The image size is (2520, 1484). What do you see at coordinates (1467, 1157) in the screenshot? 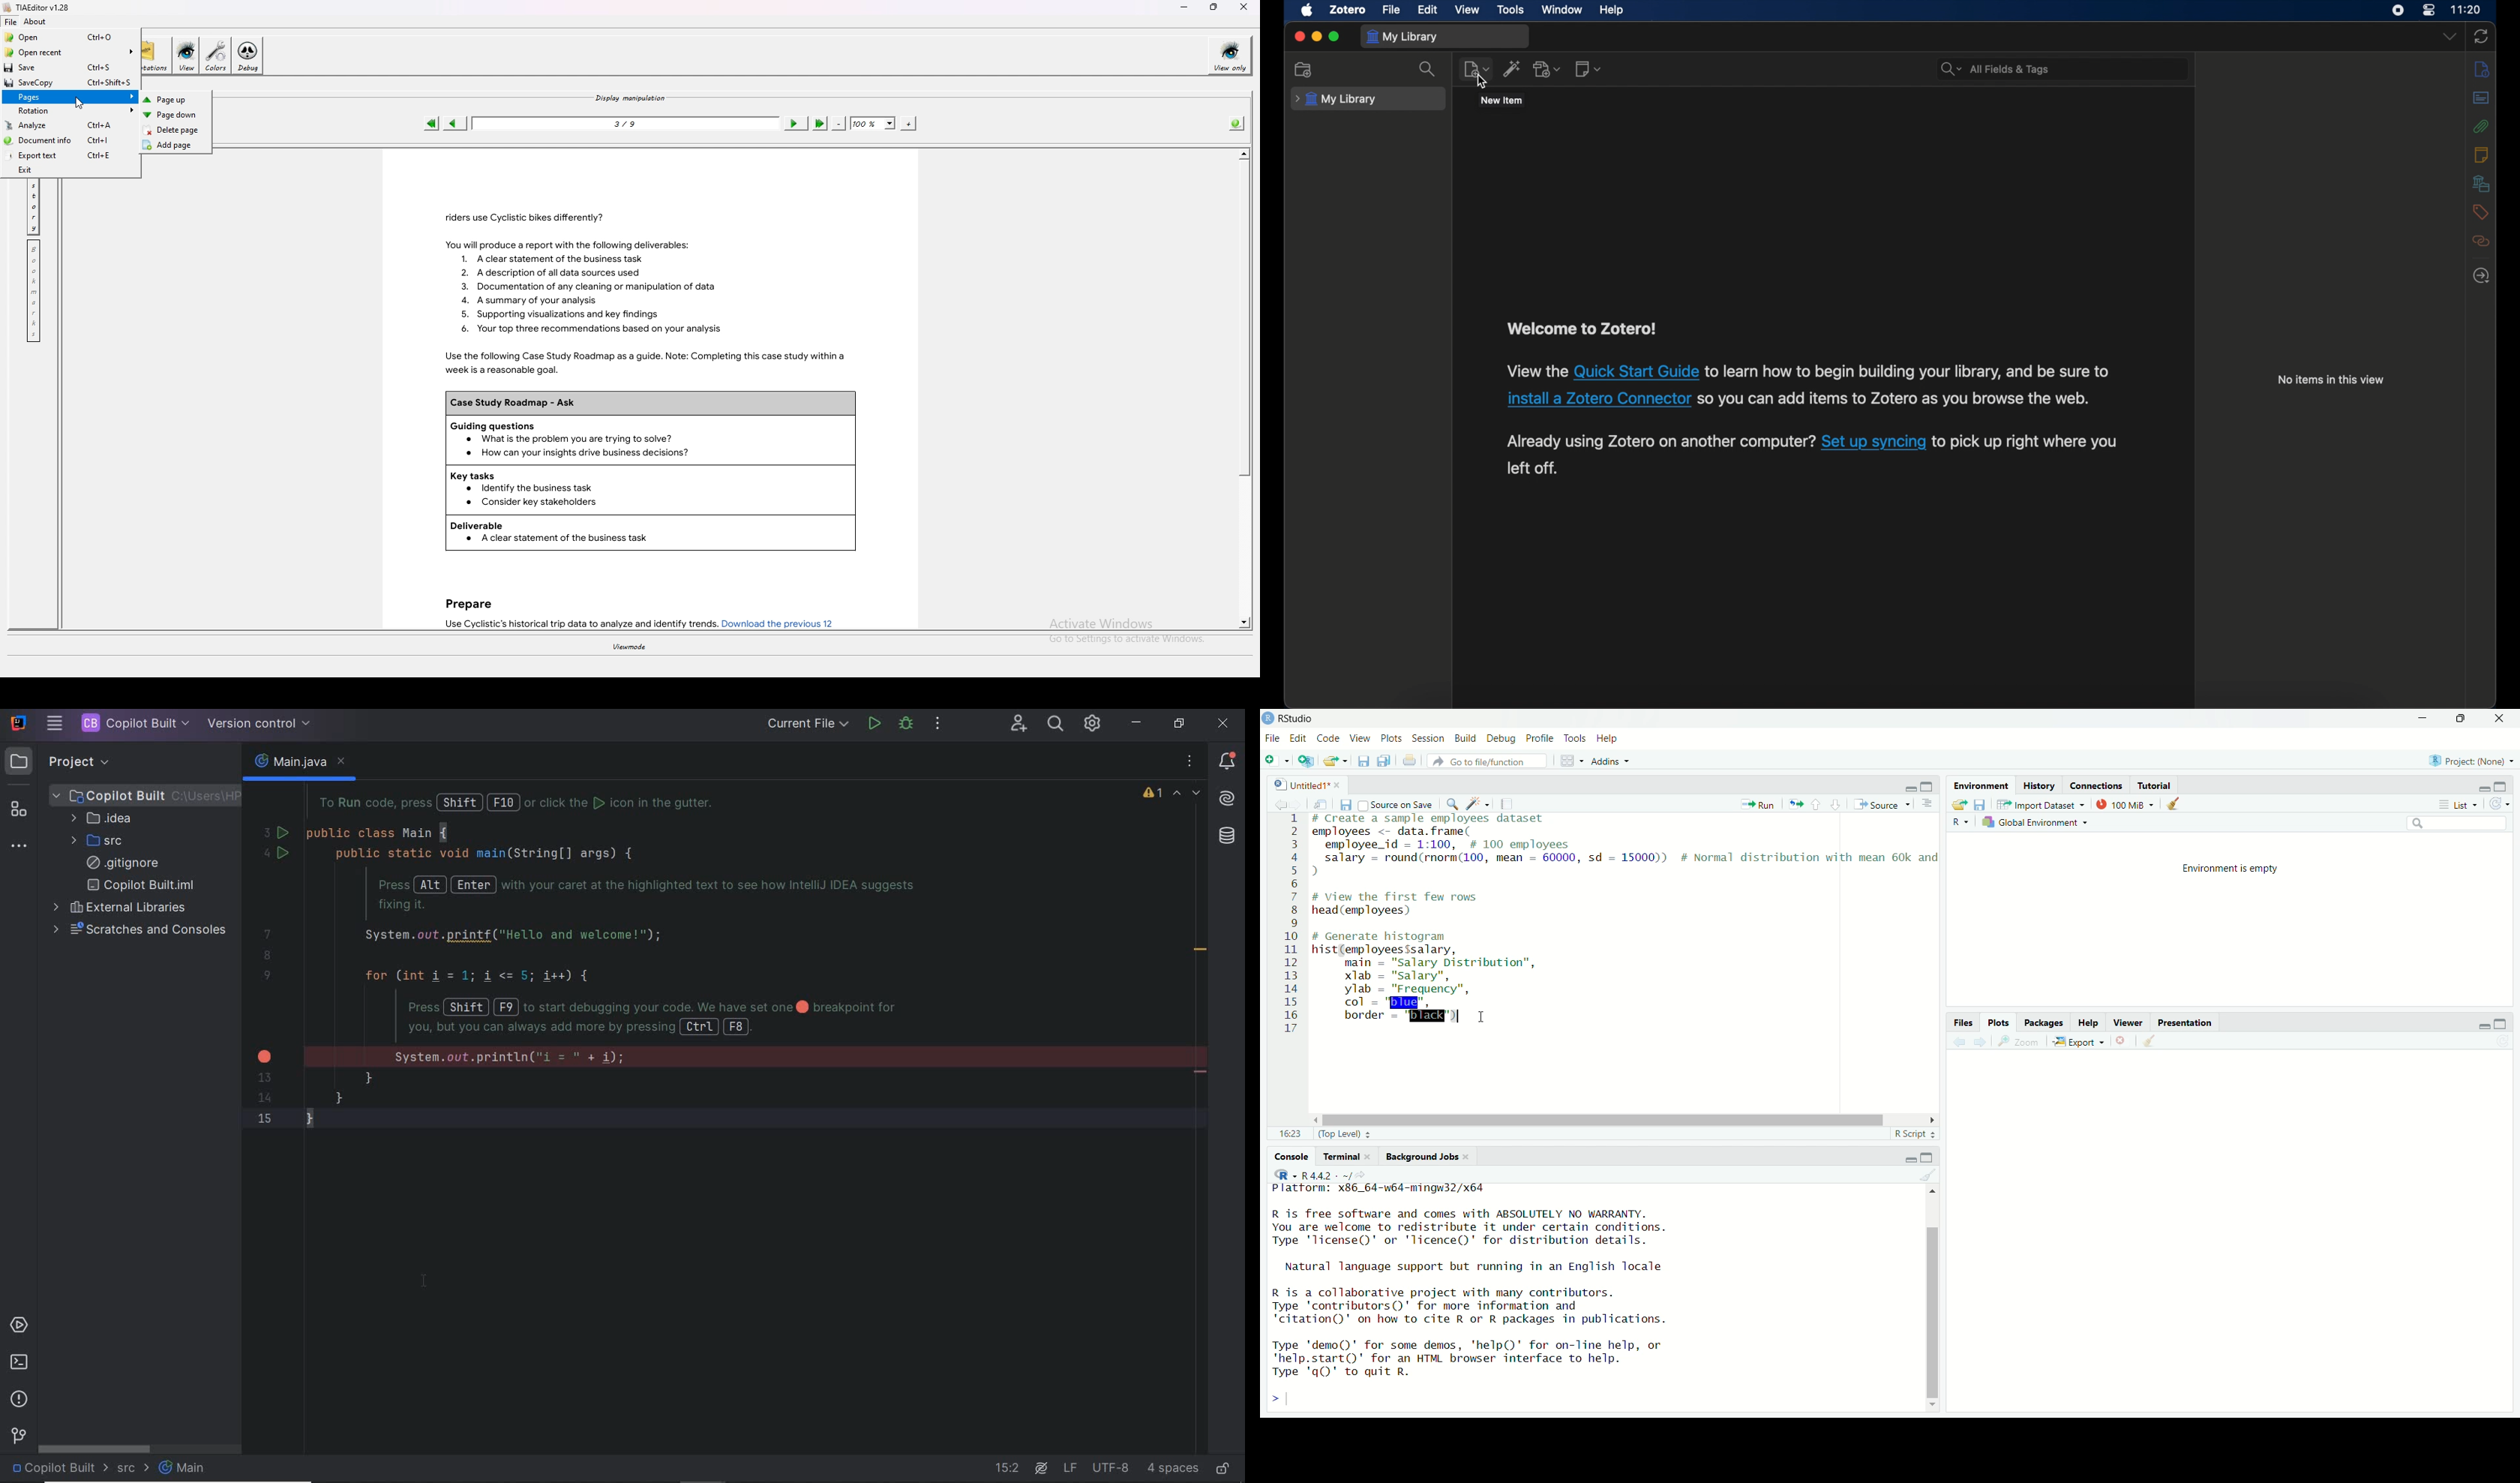
I see `close` at bounding box center [1467, 1157].